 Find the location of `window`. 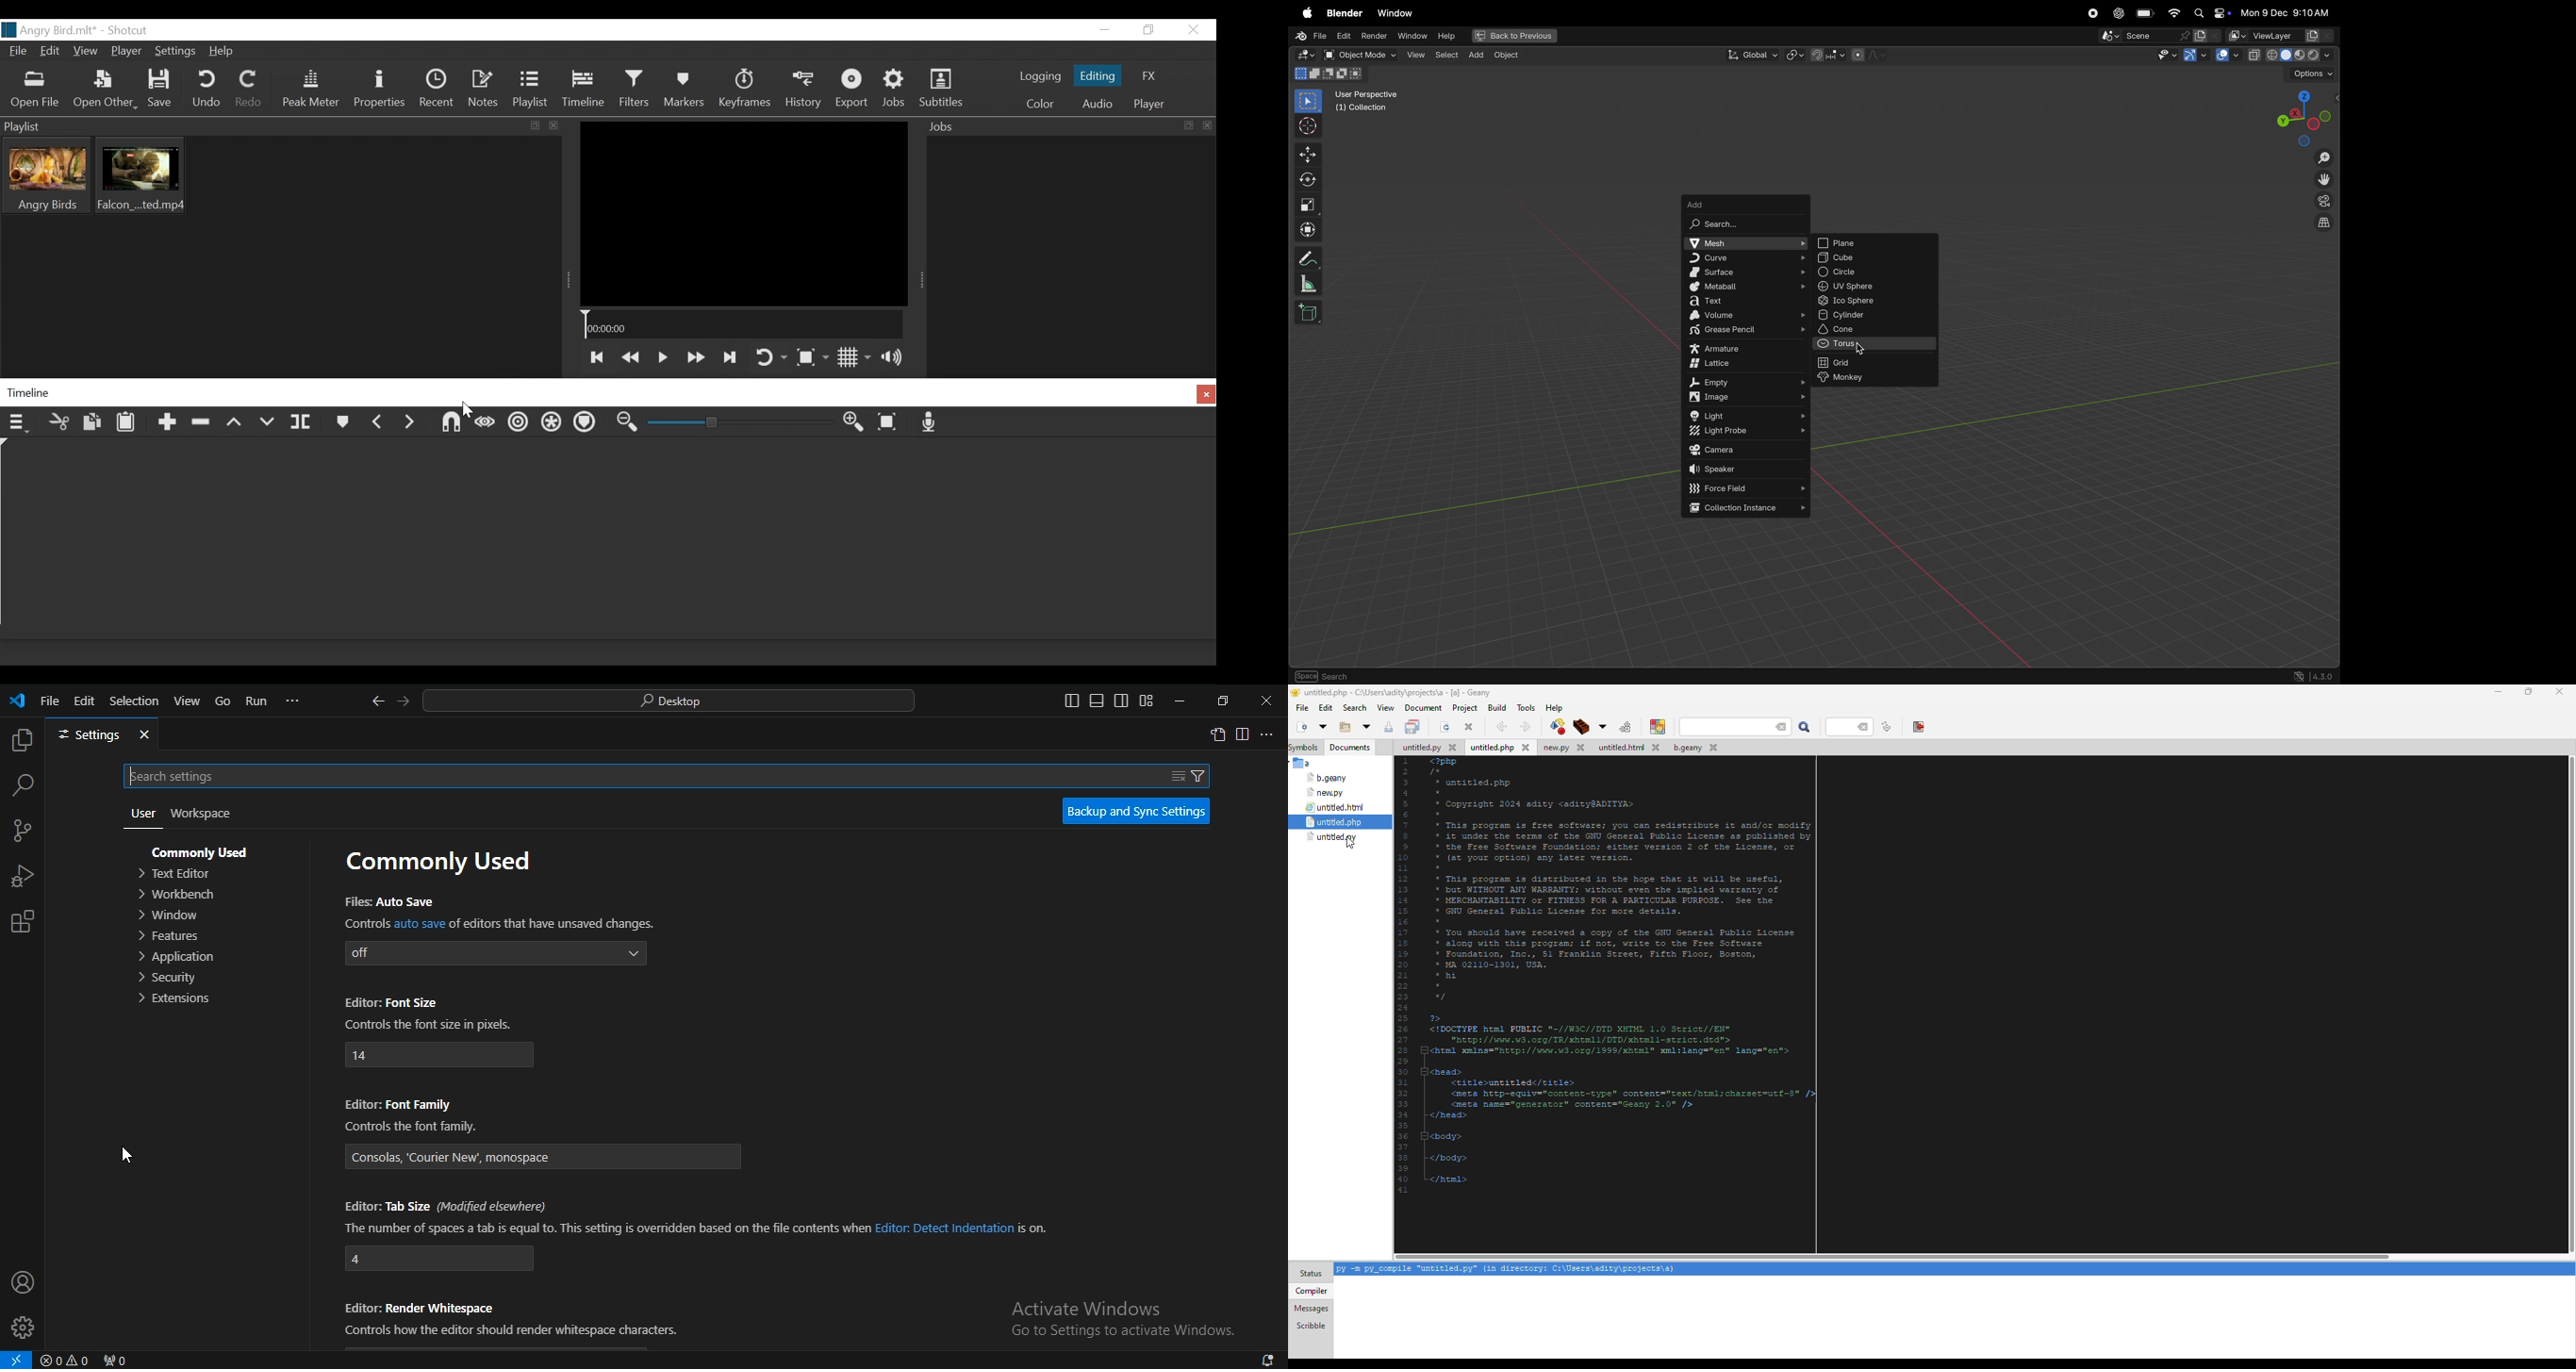

window is located at coordinates (1411, 36).